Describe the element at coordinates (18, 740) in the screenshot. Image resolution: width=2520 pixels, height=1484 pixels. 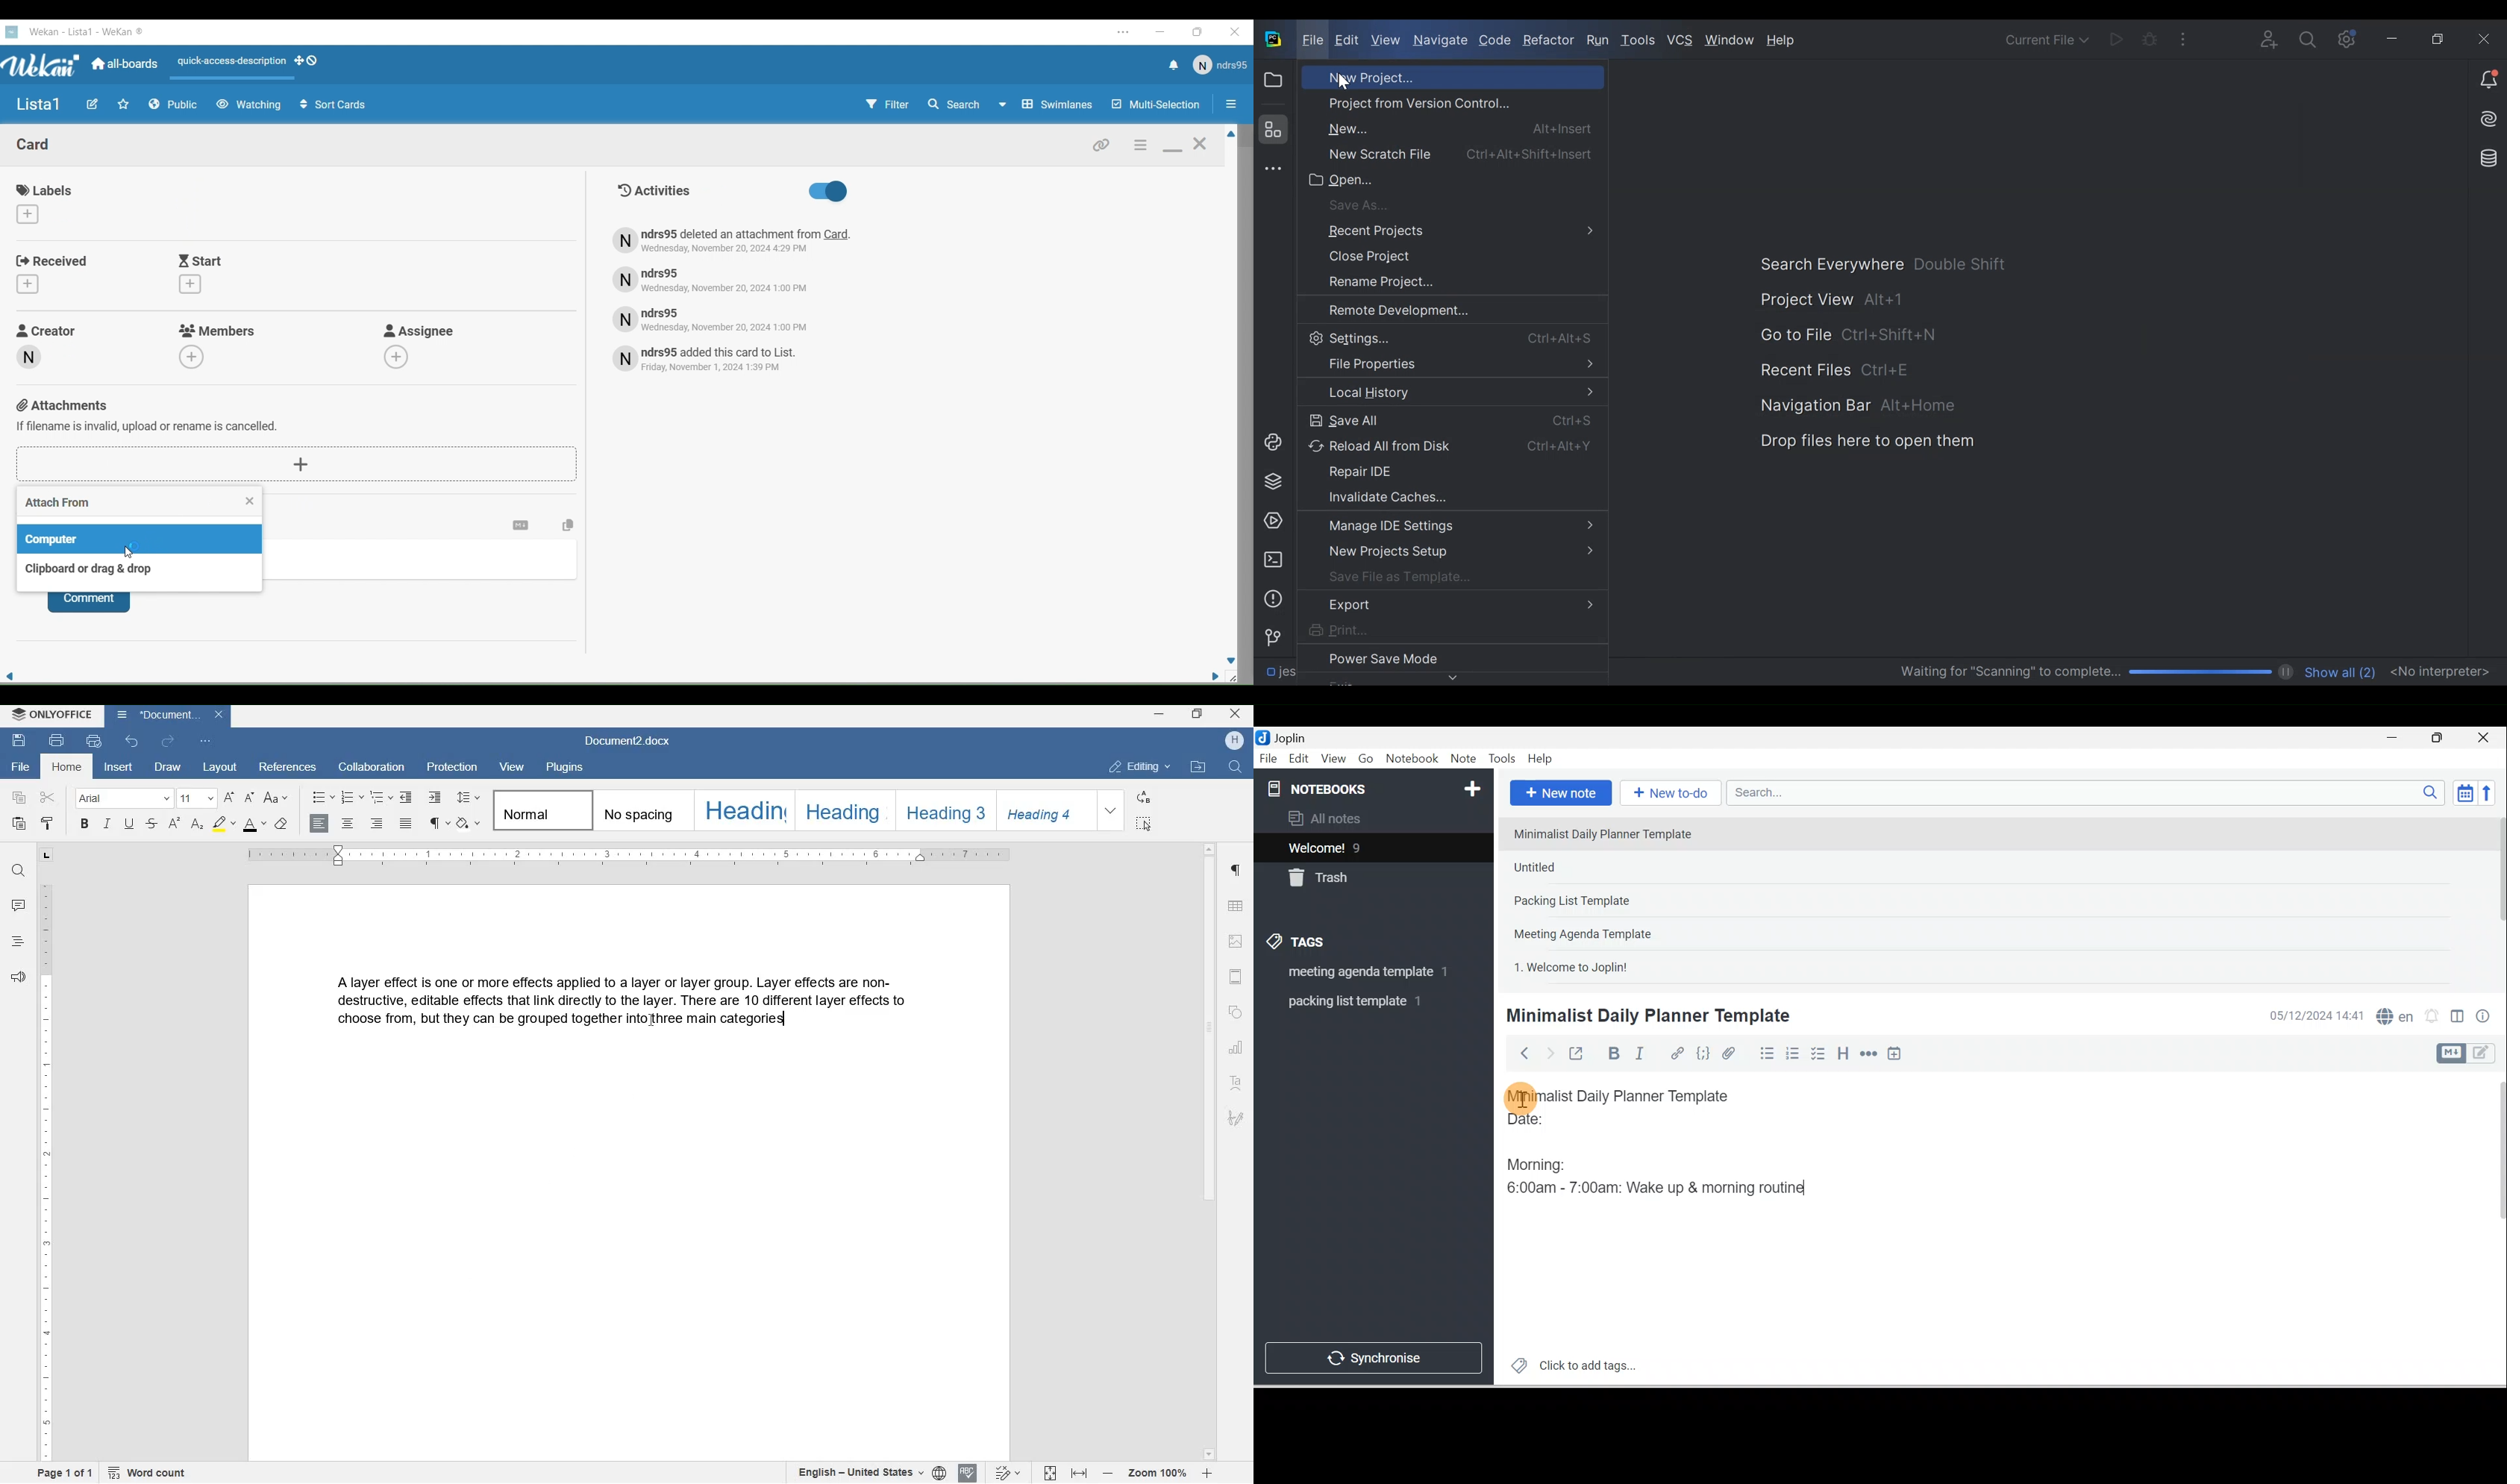
I see `save` at that location.